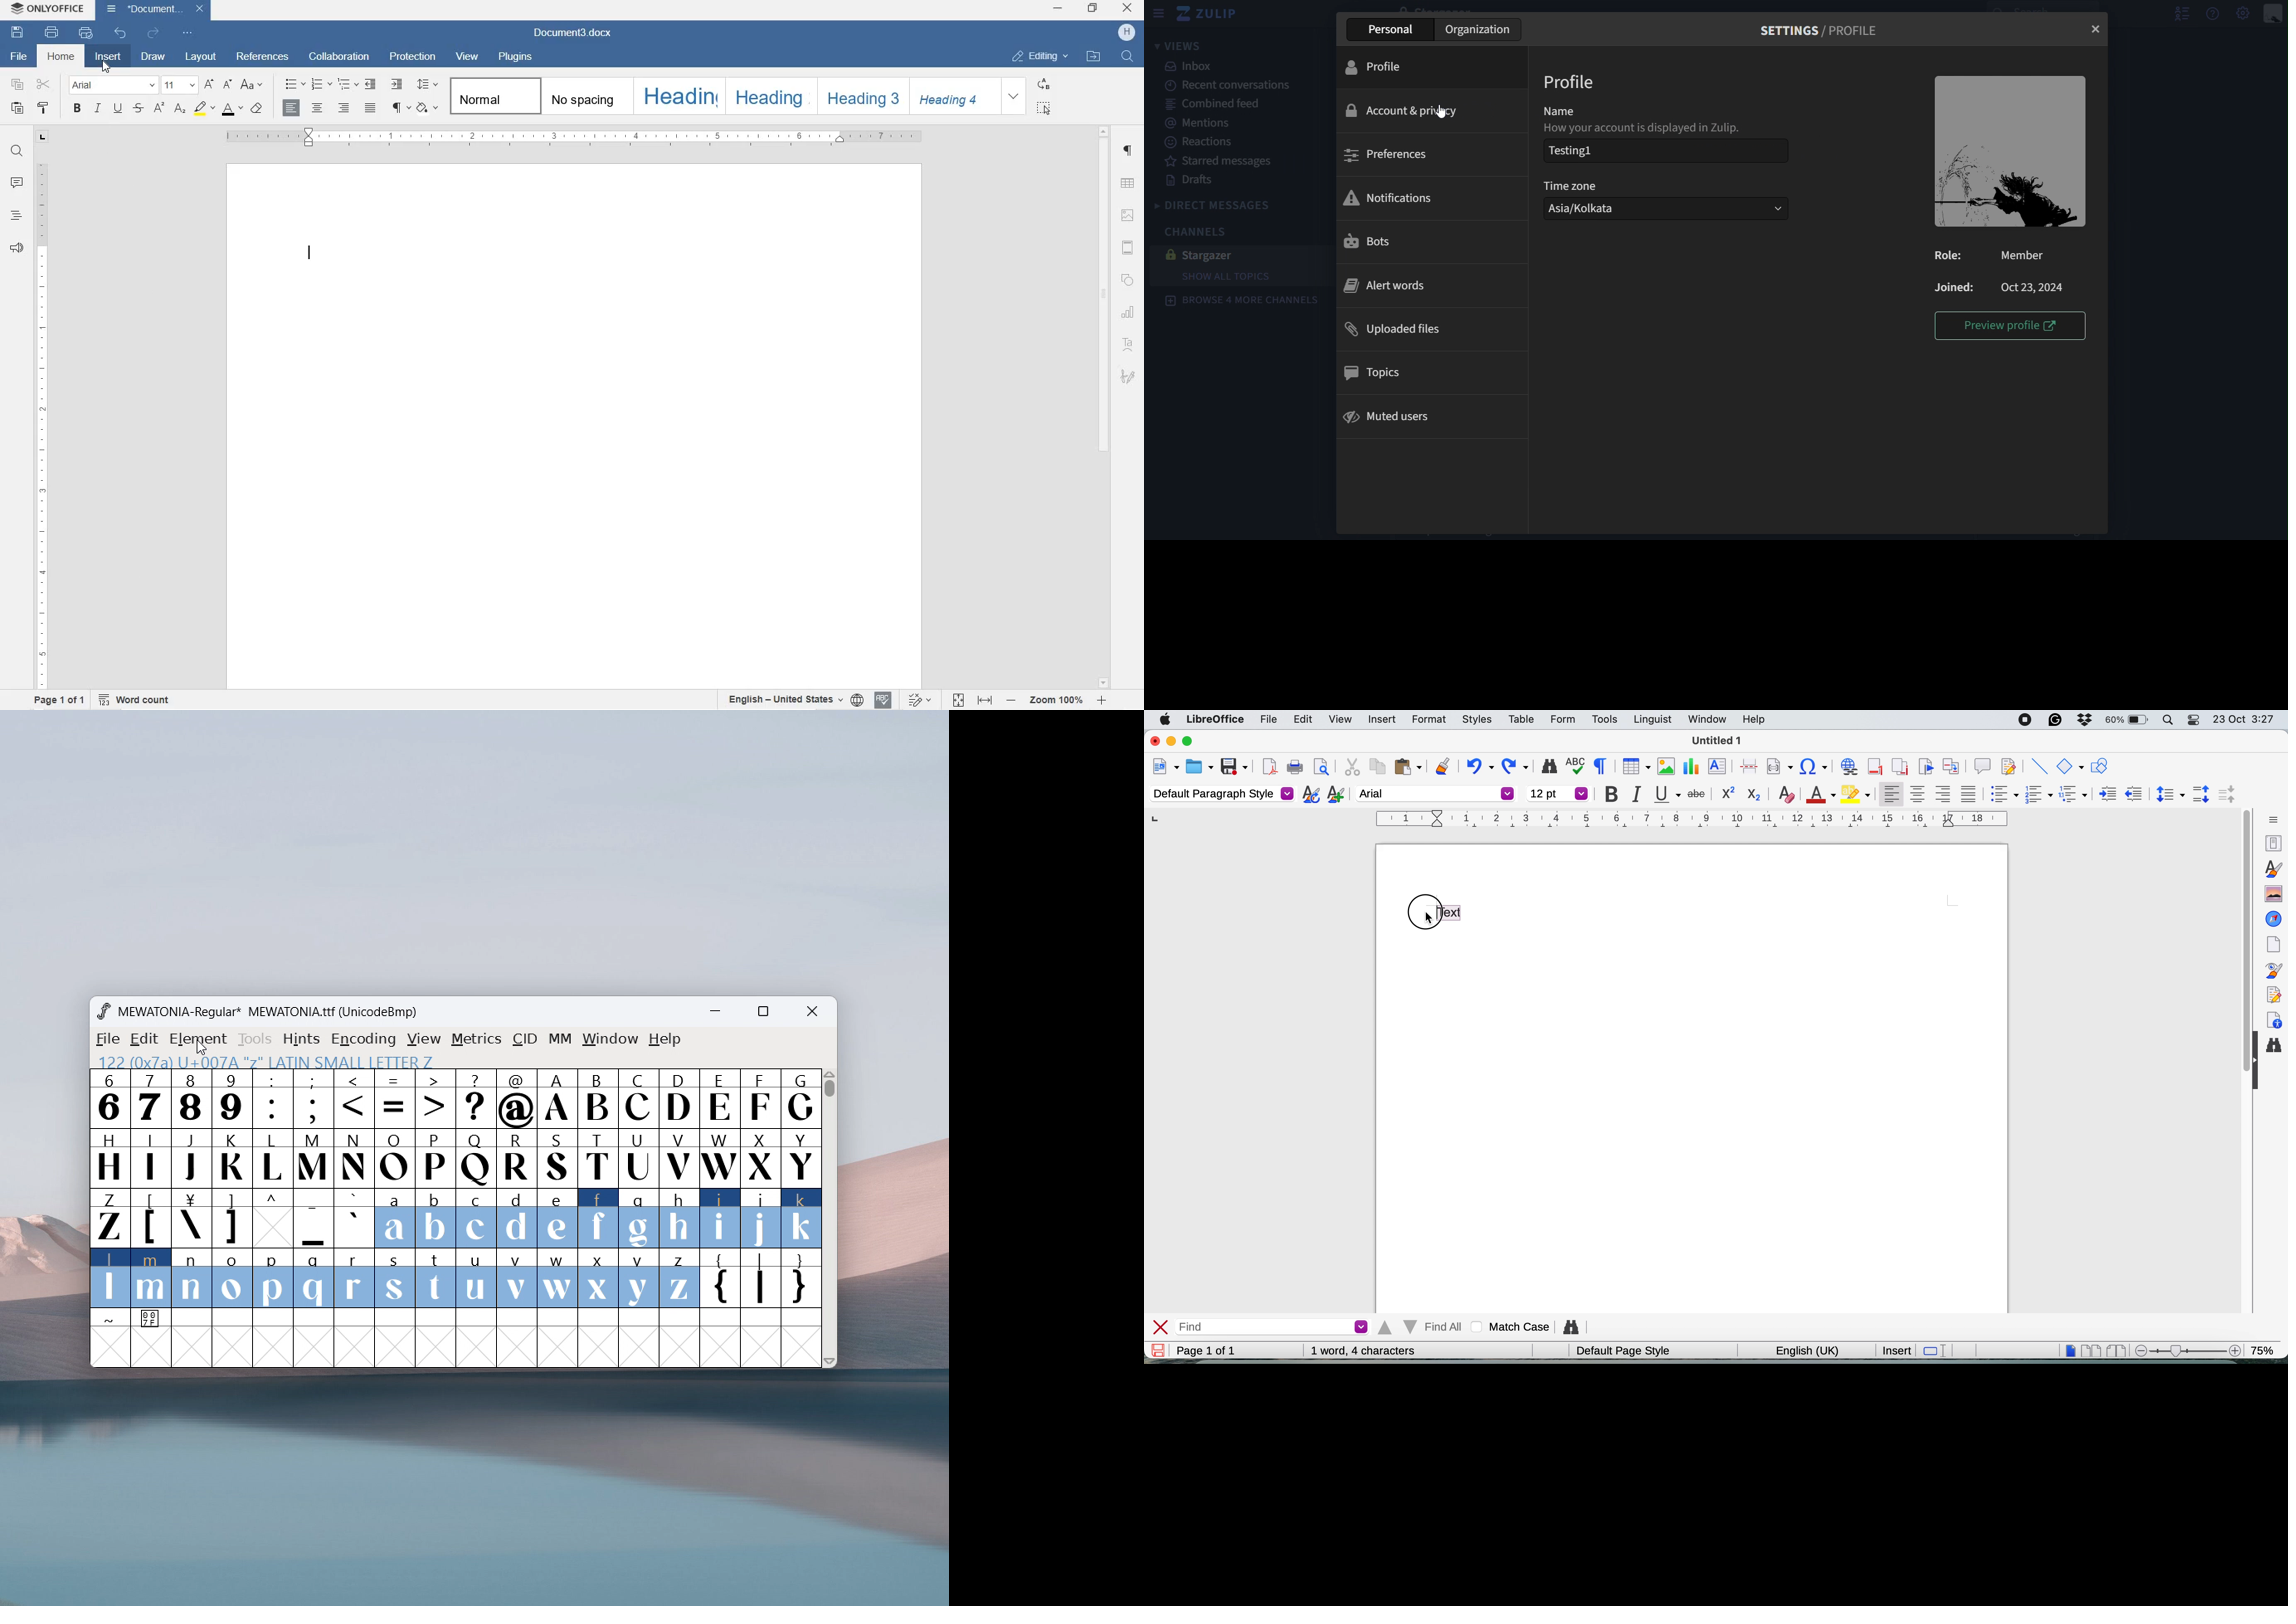 Image resolution: width=2296 pixels, height=1624 pixels. What do you see at coordinates (138, 108) in the screenshot?
I see `STRIKETHROUGH` at bounding box center [138, 108].